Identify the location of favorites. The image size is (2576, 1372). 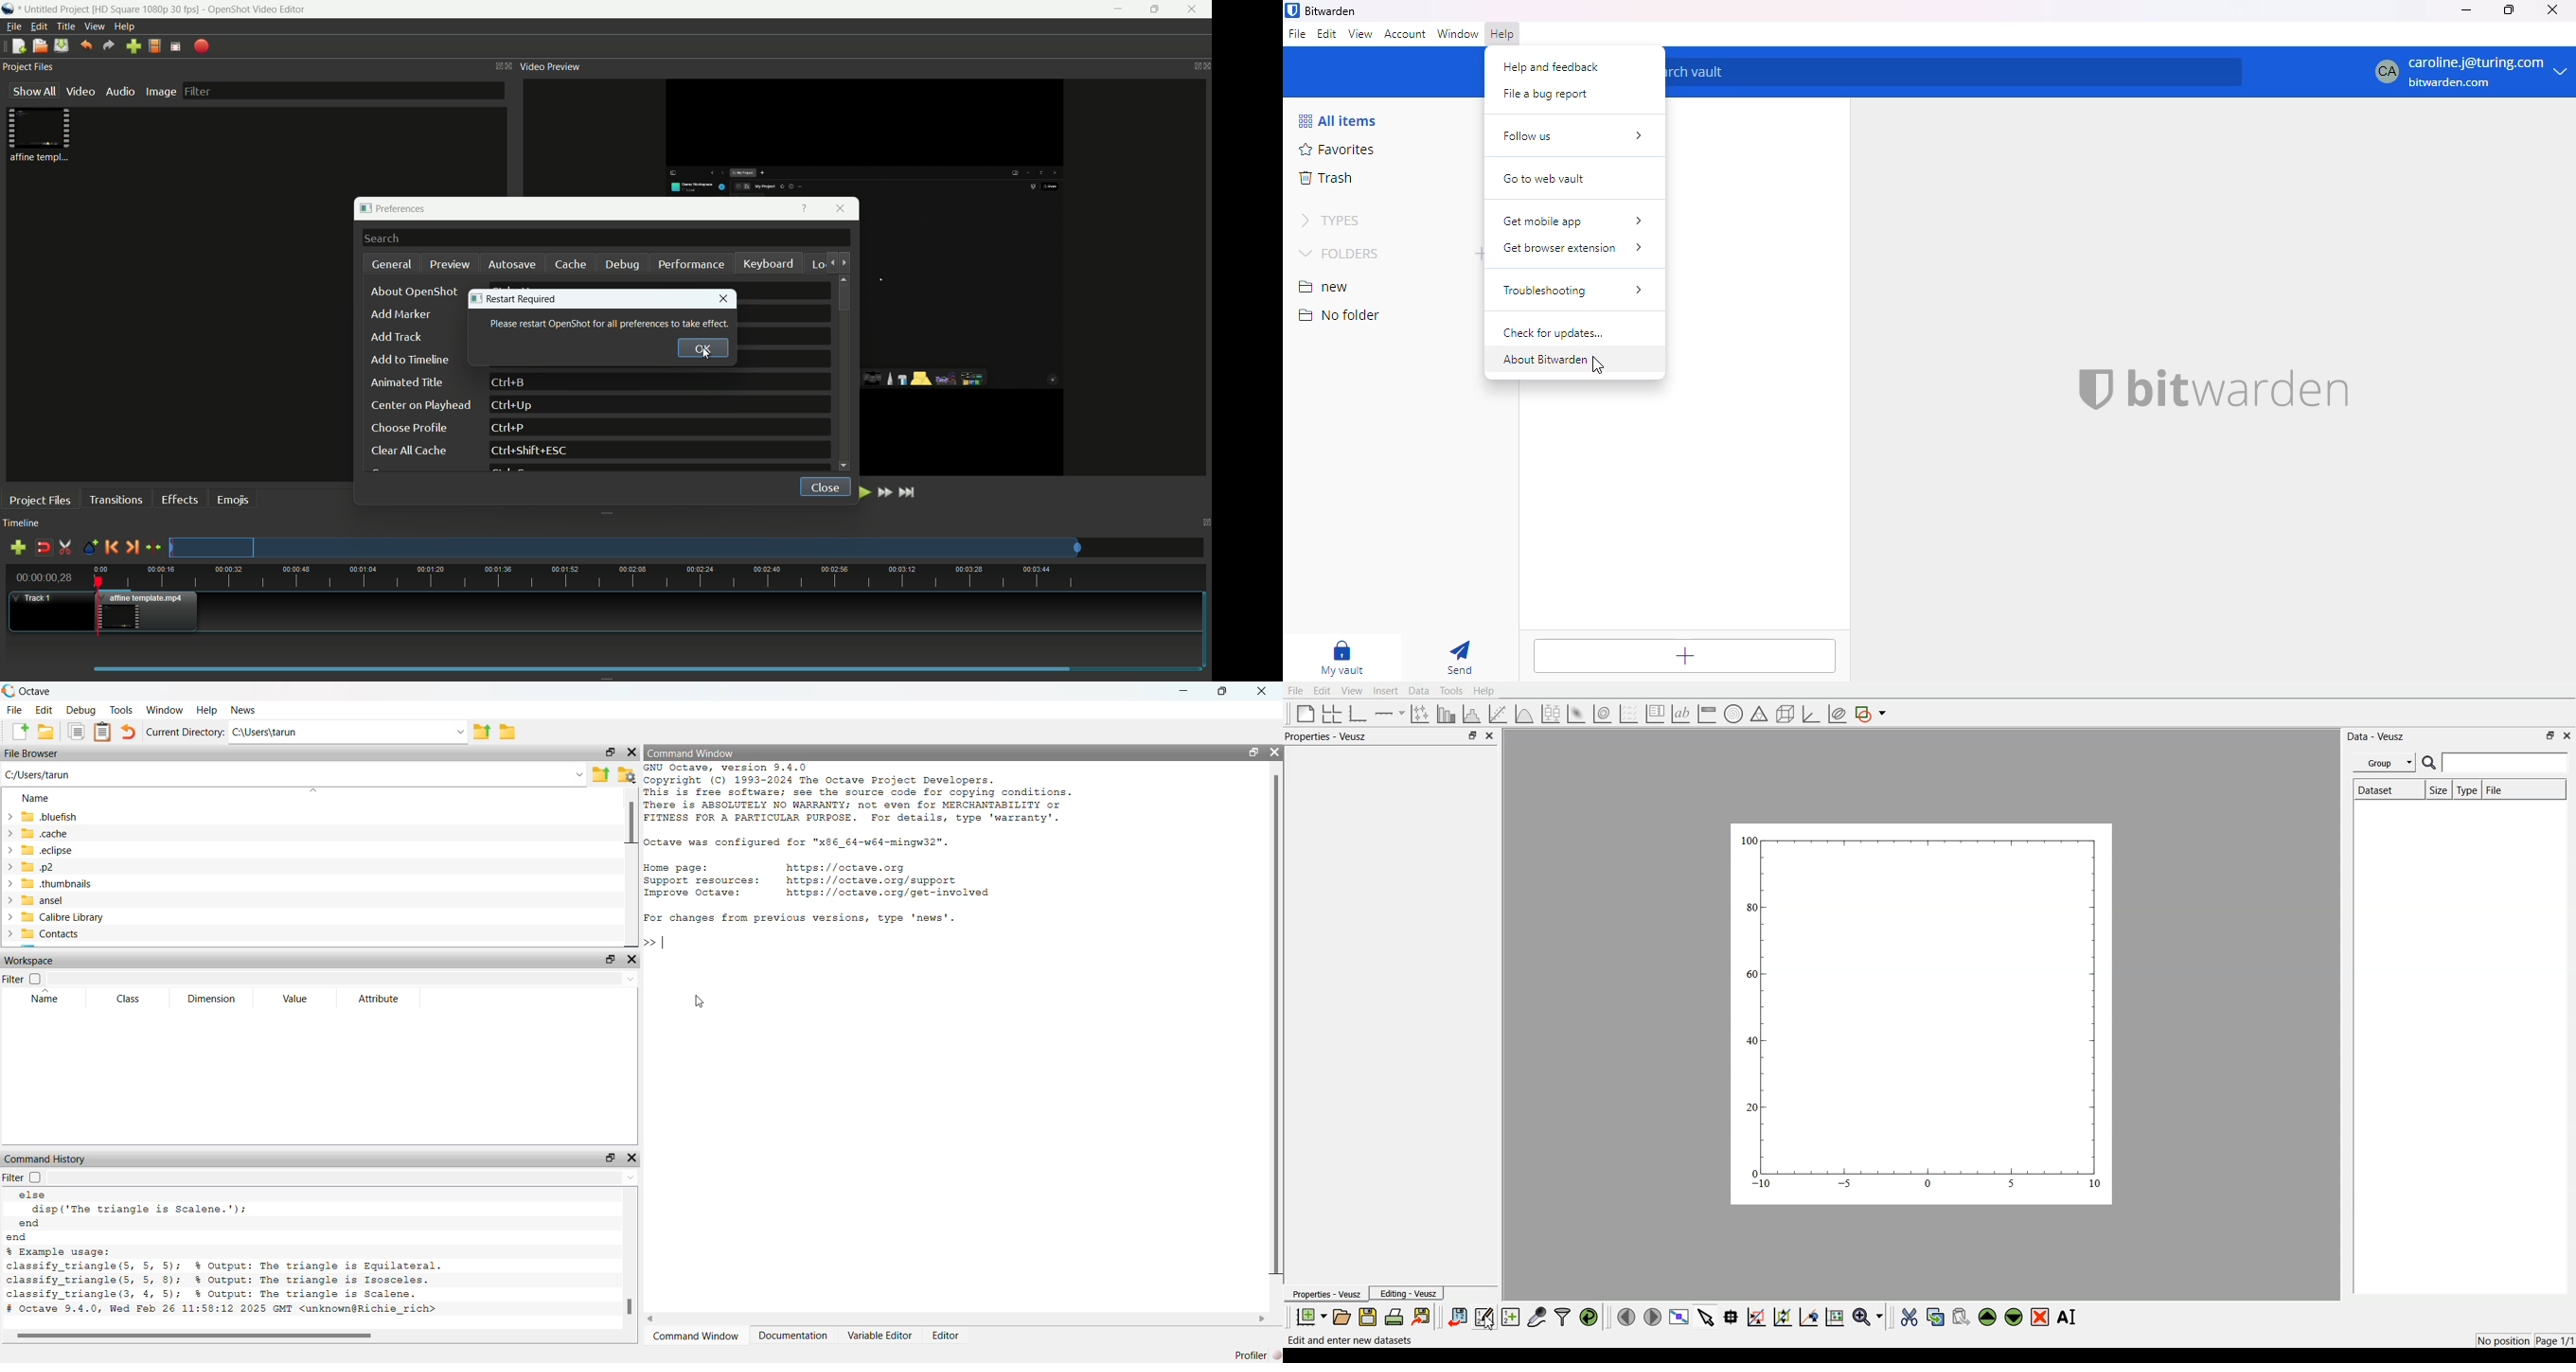
(1335, 149).